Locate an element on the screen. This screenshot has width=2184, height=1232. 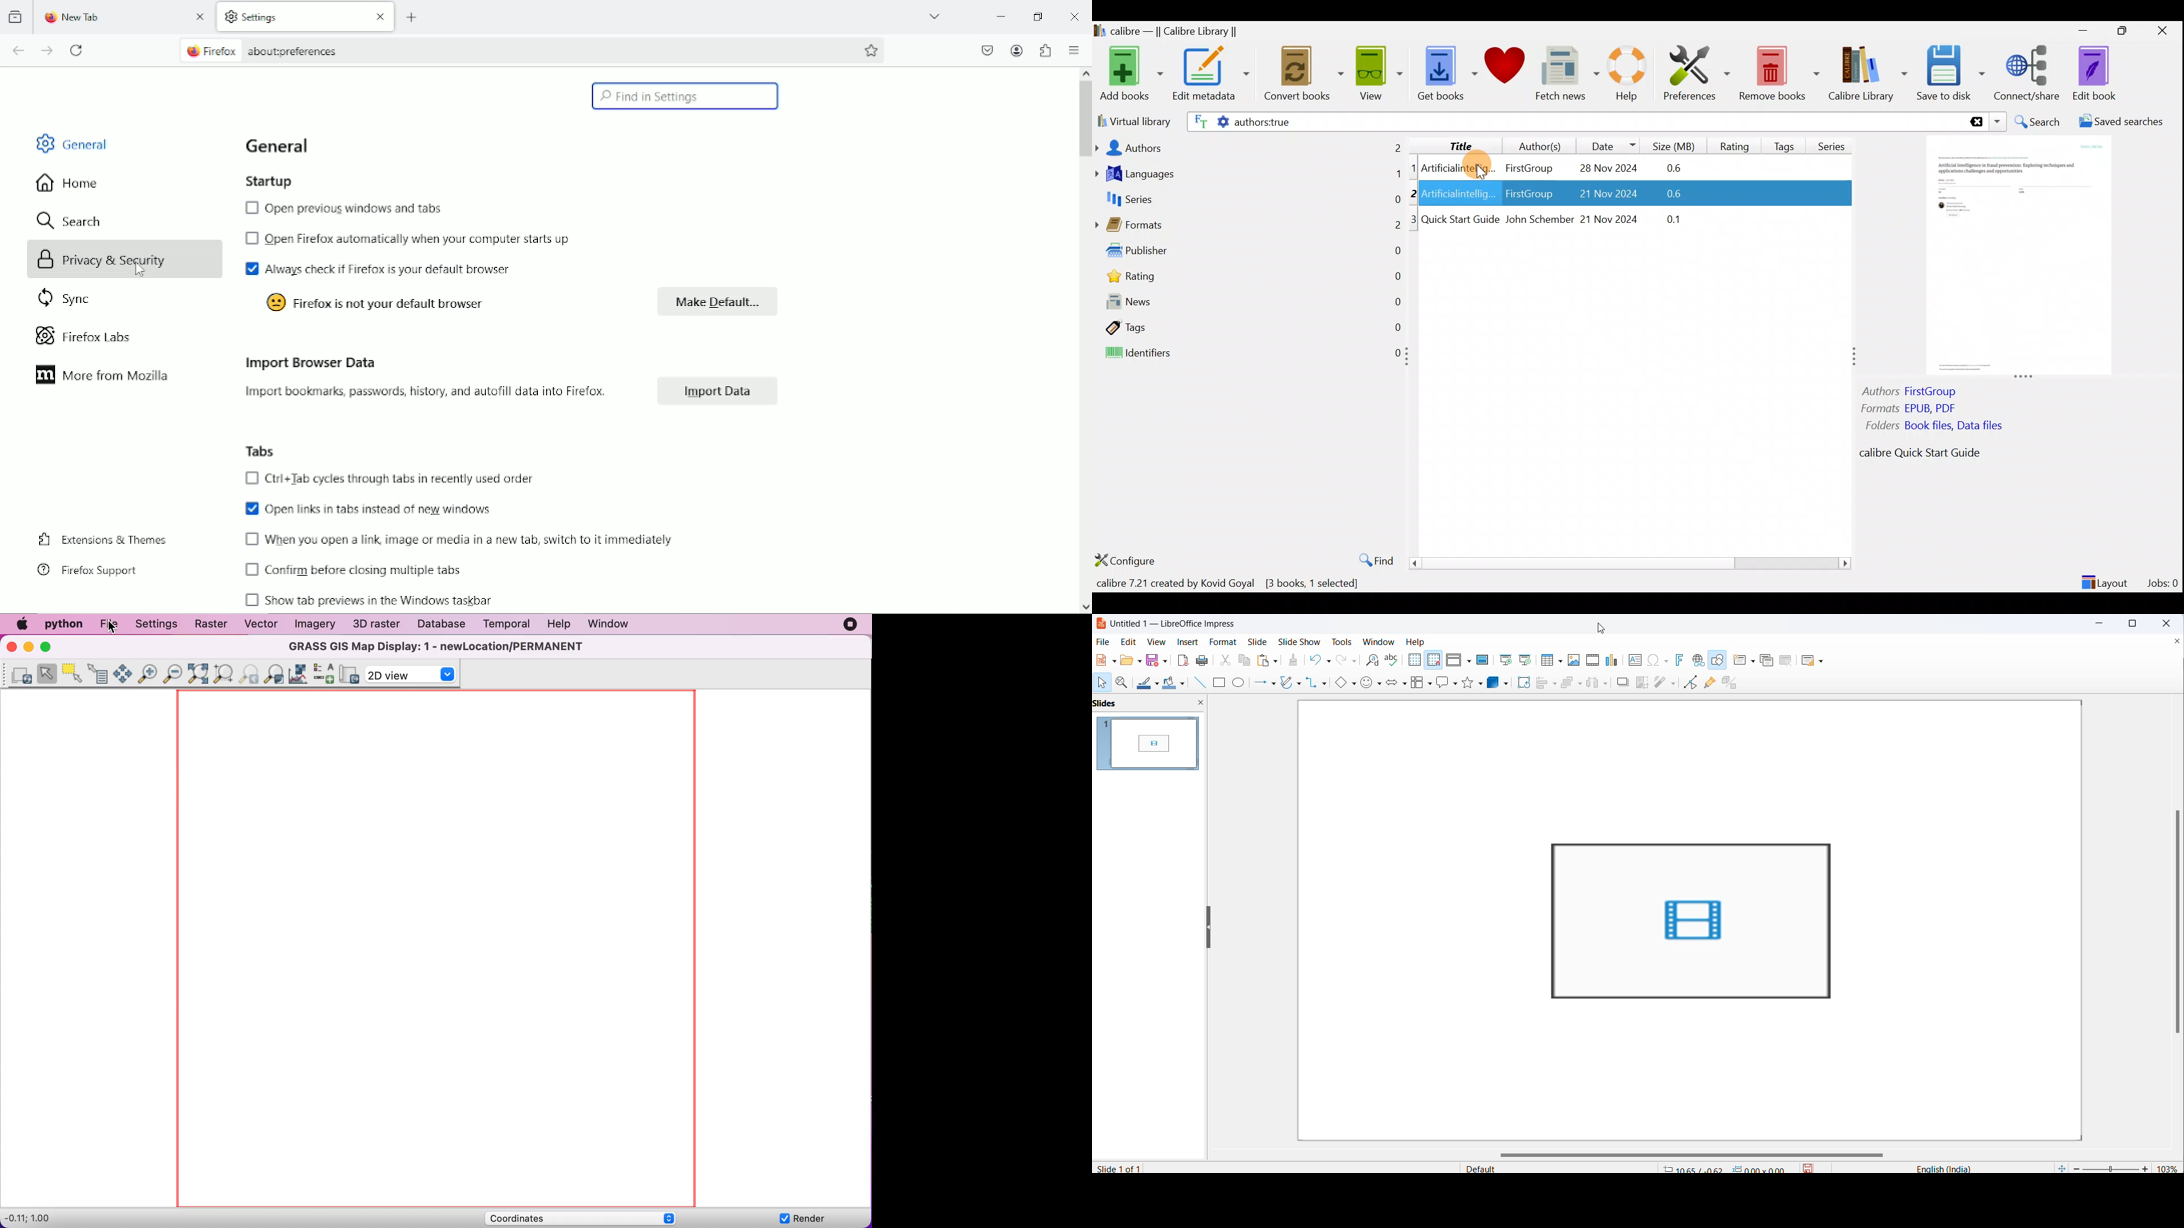
Clear search result is located at coordinates (1975, 122).